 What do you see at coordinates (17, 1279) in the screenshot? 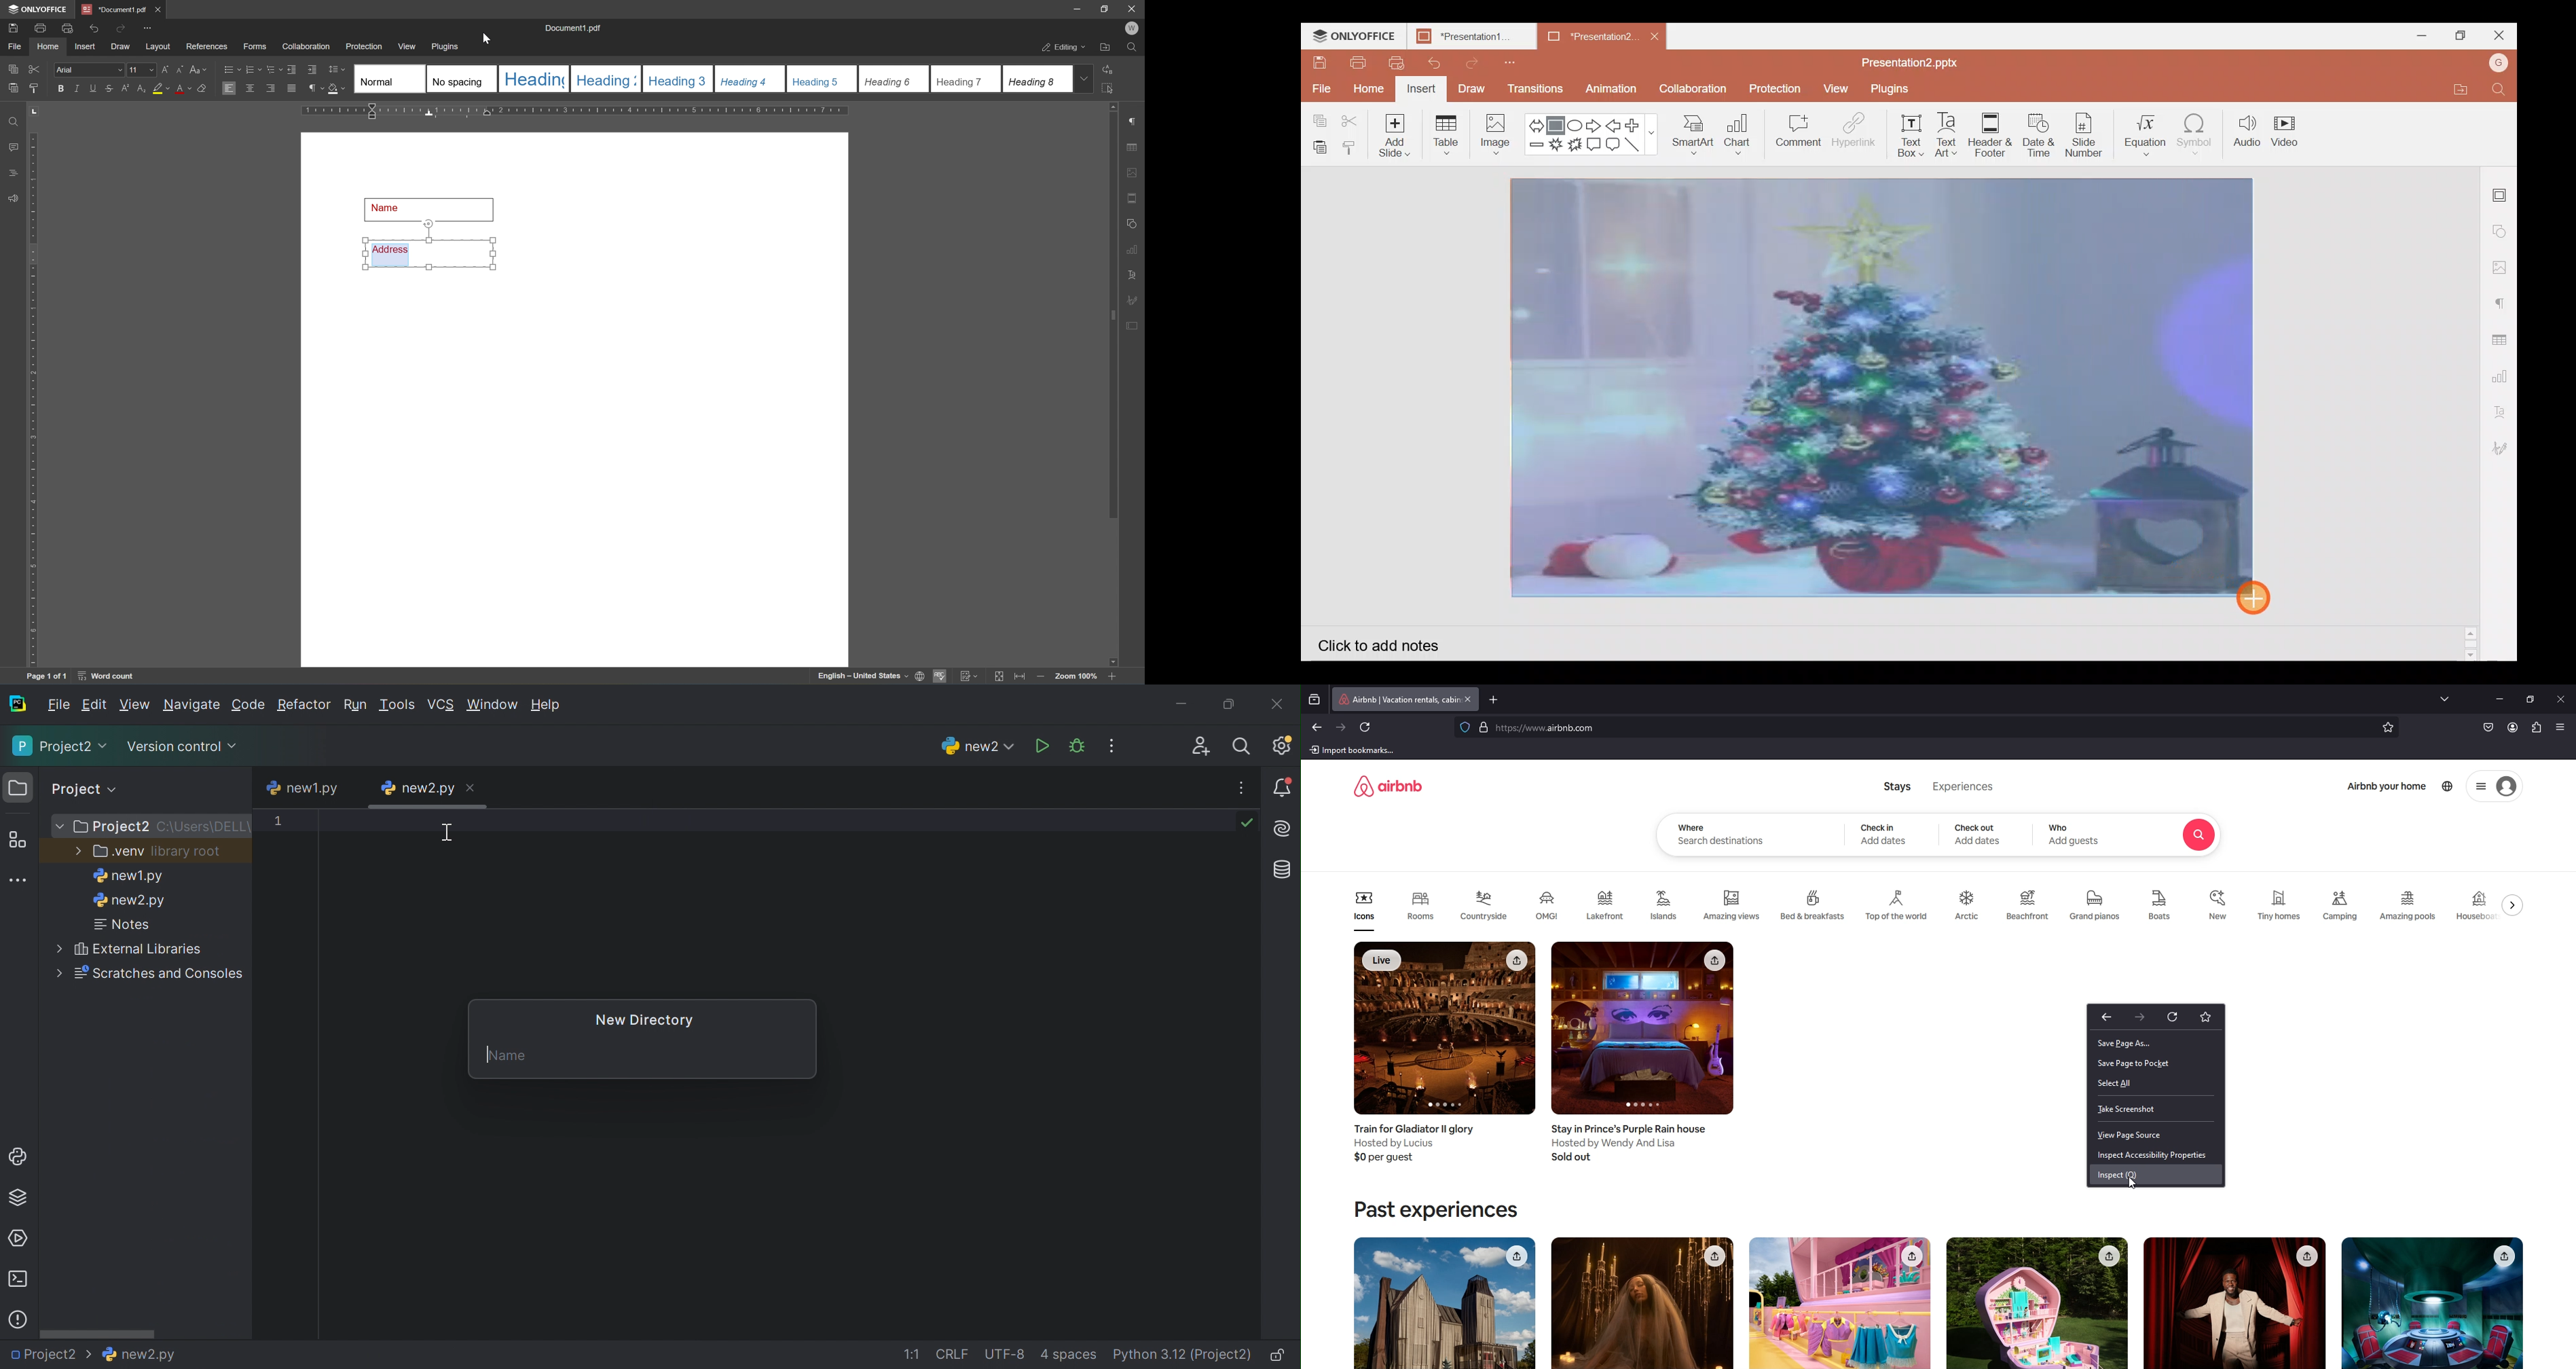
I see `Terminal` at bounding box center [17, 1279].